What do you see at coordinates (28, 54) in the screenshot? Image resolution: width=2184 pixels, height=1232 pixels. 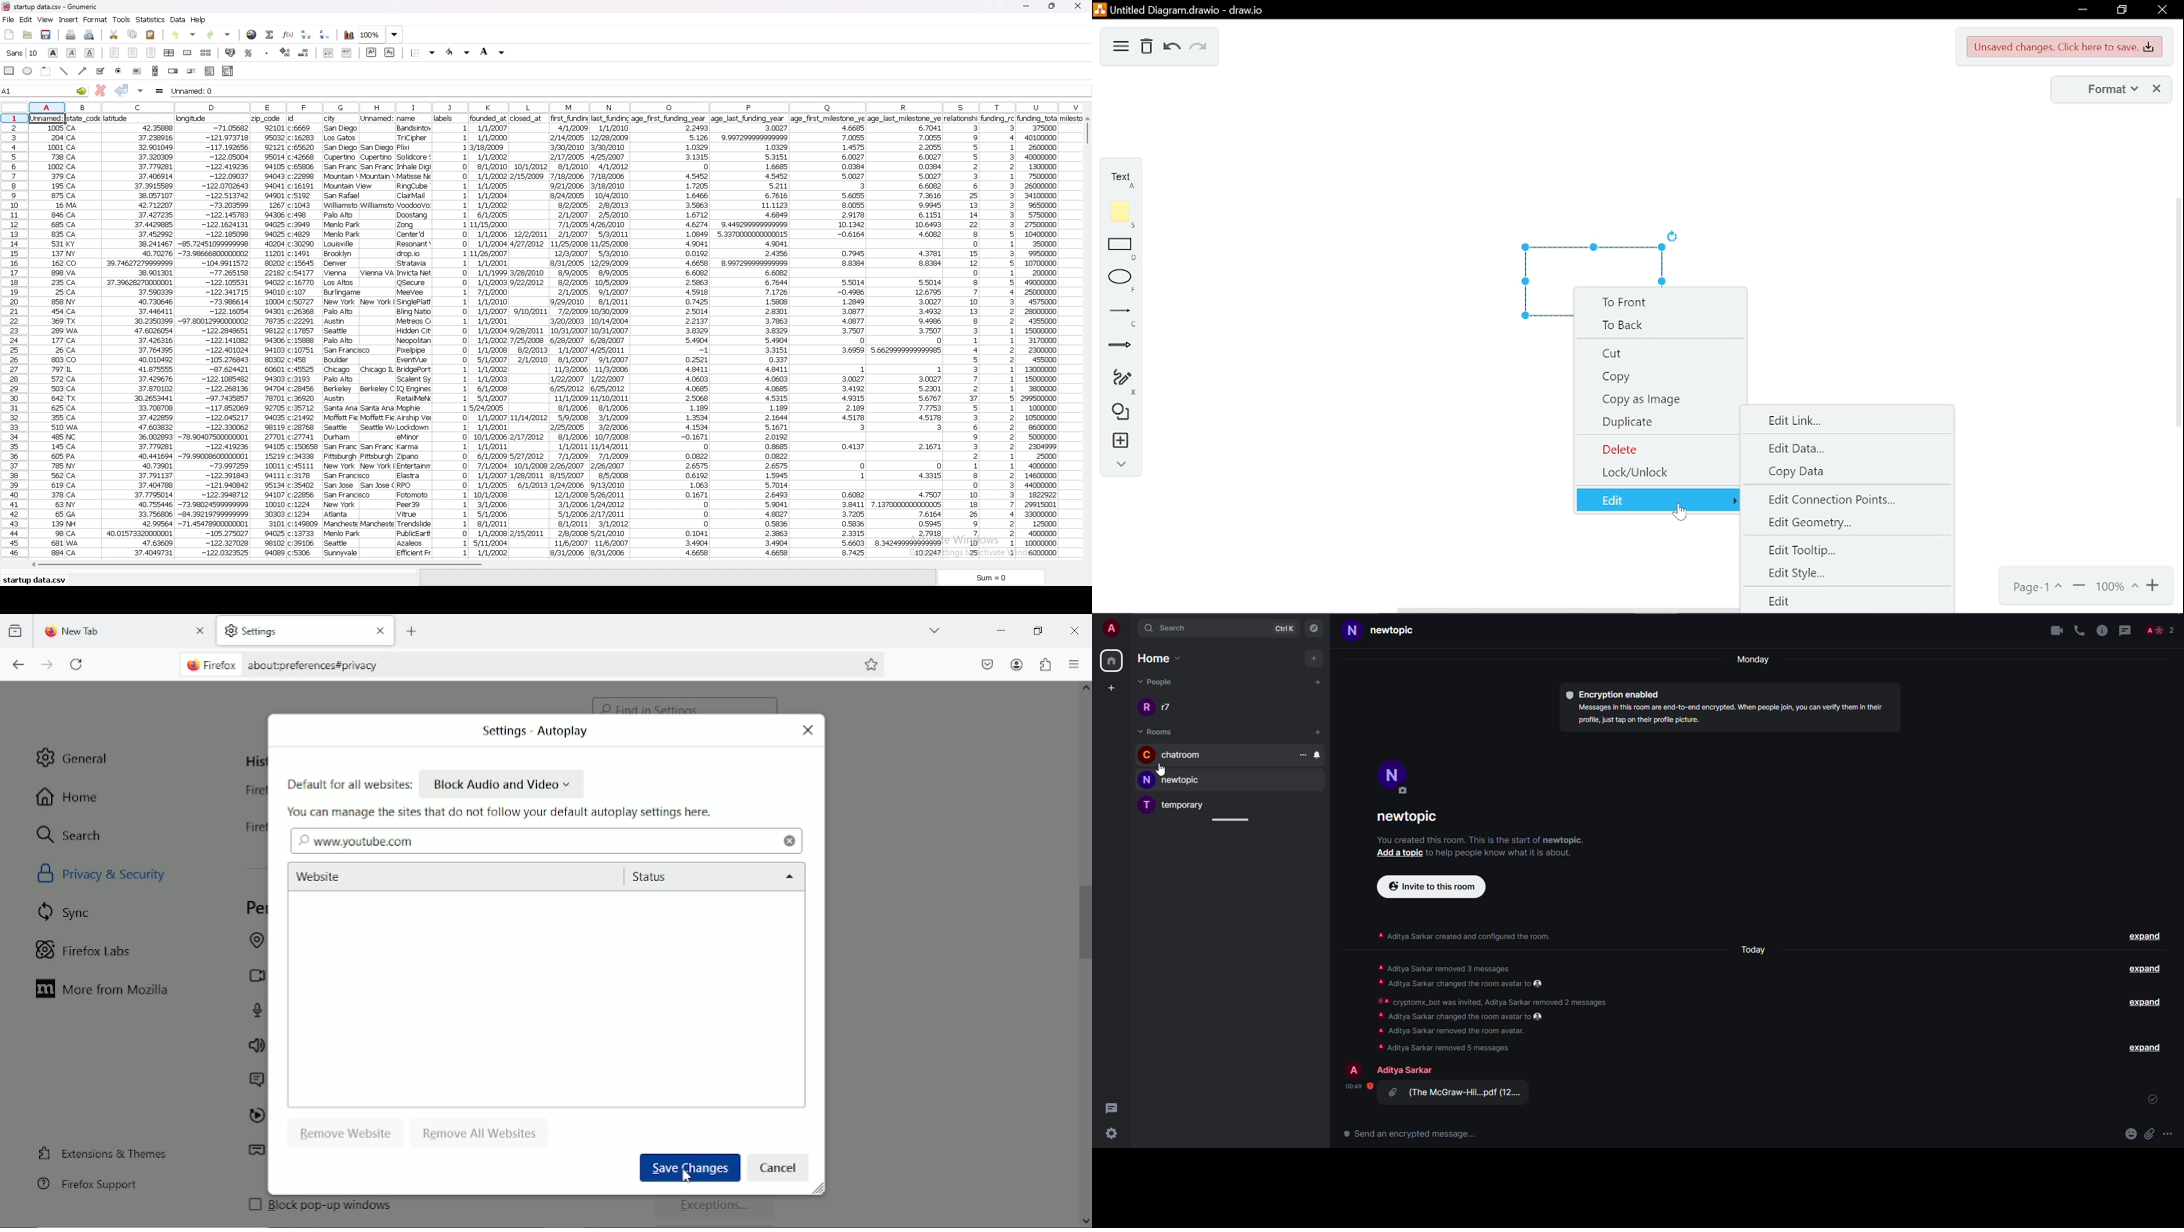 I see `cursor description` at bounding box center [28, 54].